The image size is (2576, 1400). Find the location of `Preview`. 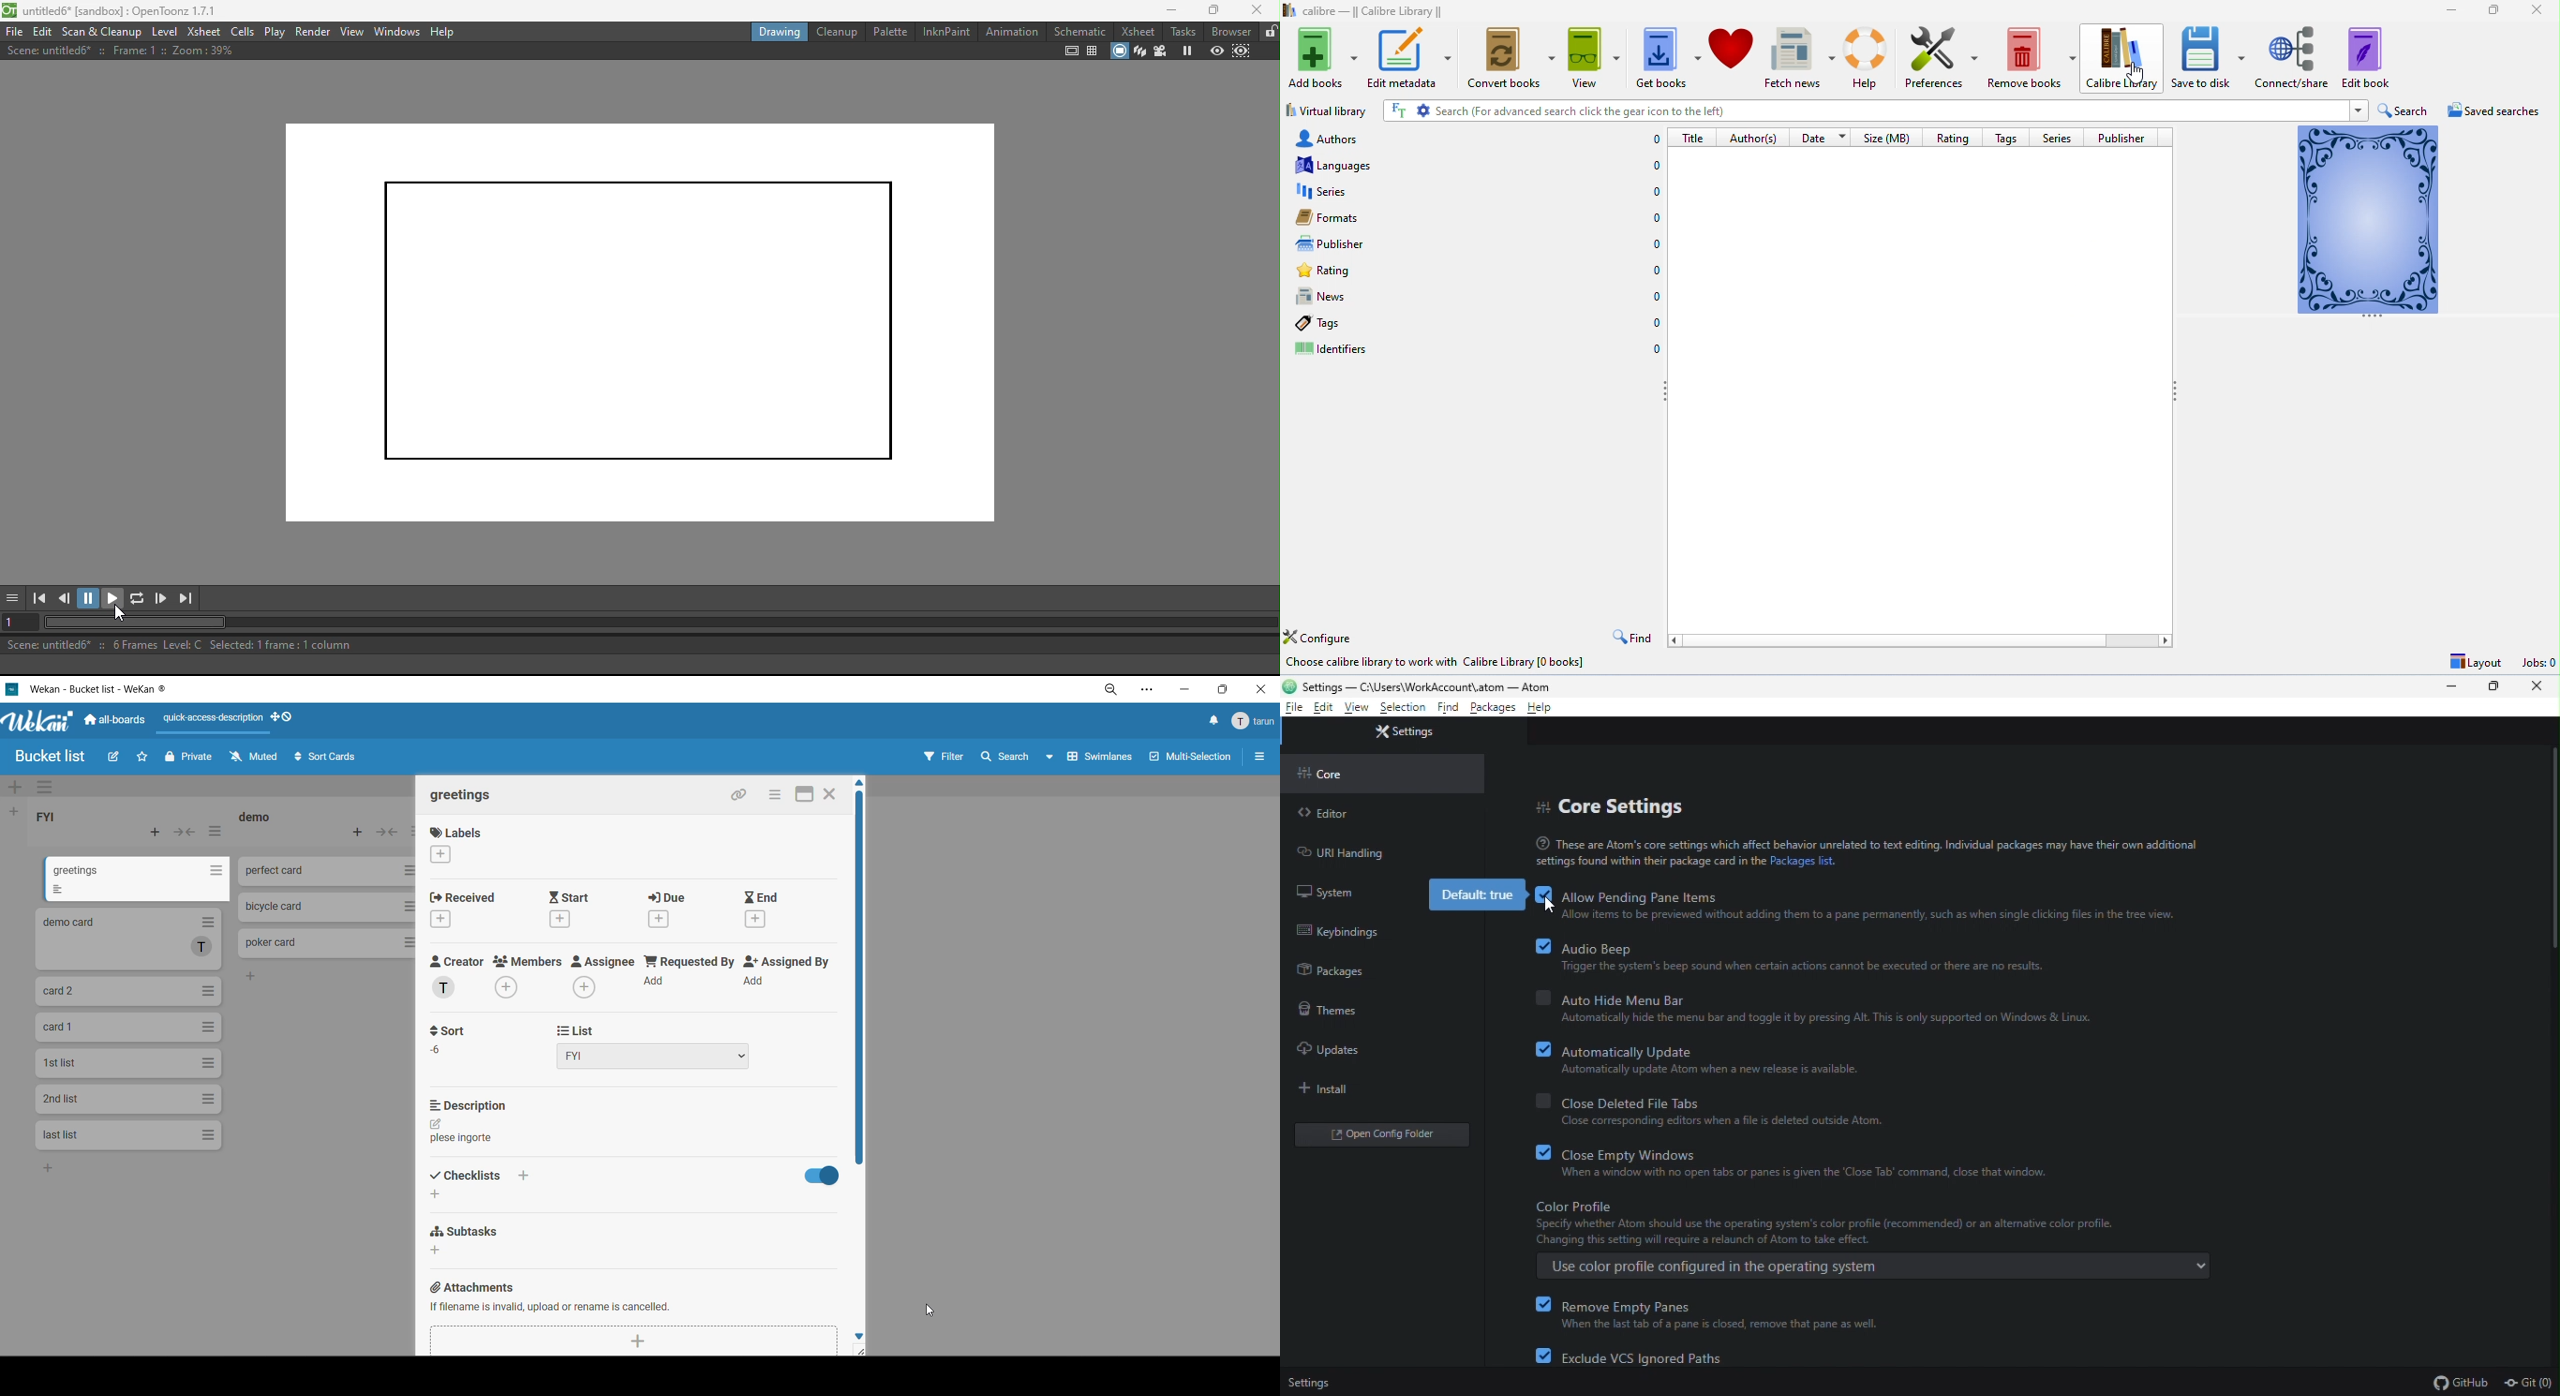

Preview is located at coordinates (1217, 52).